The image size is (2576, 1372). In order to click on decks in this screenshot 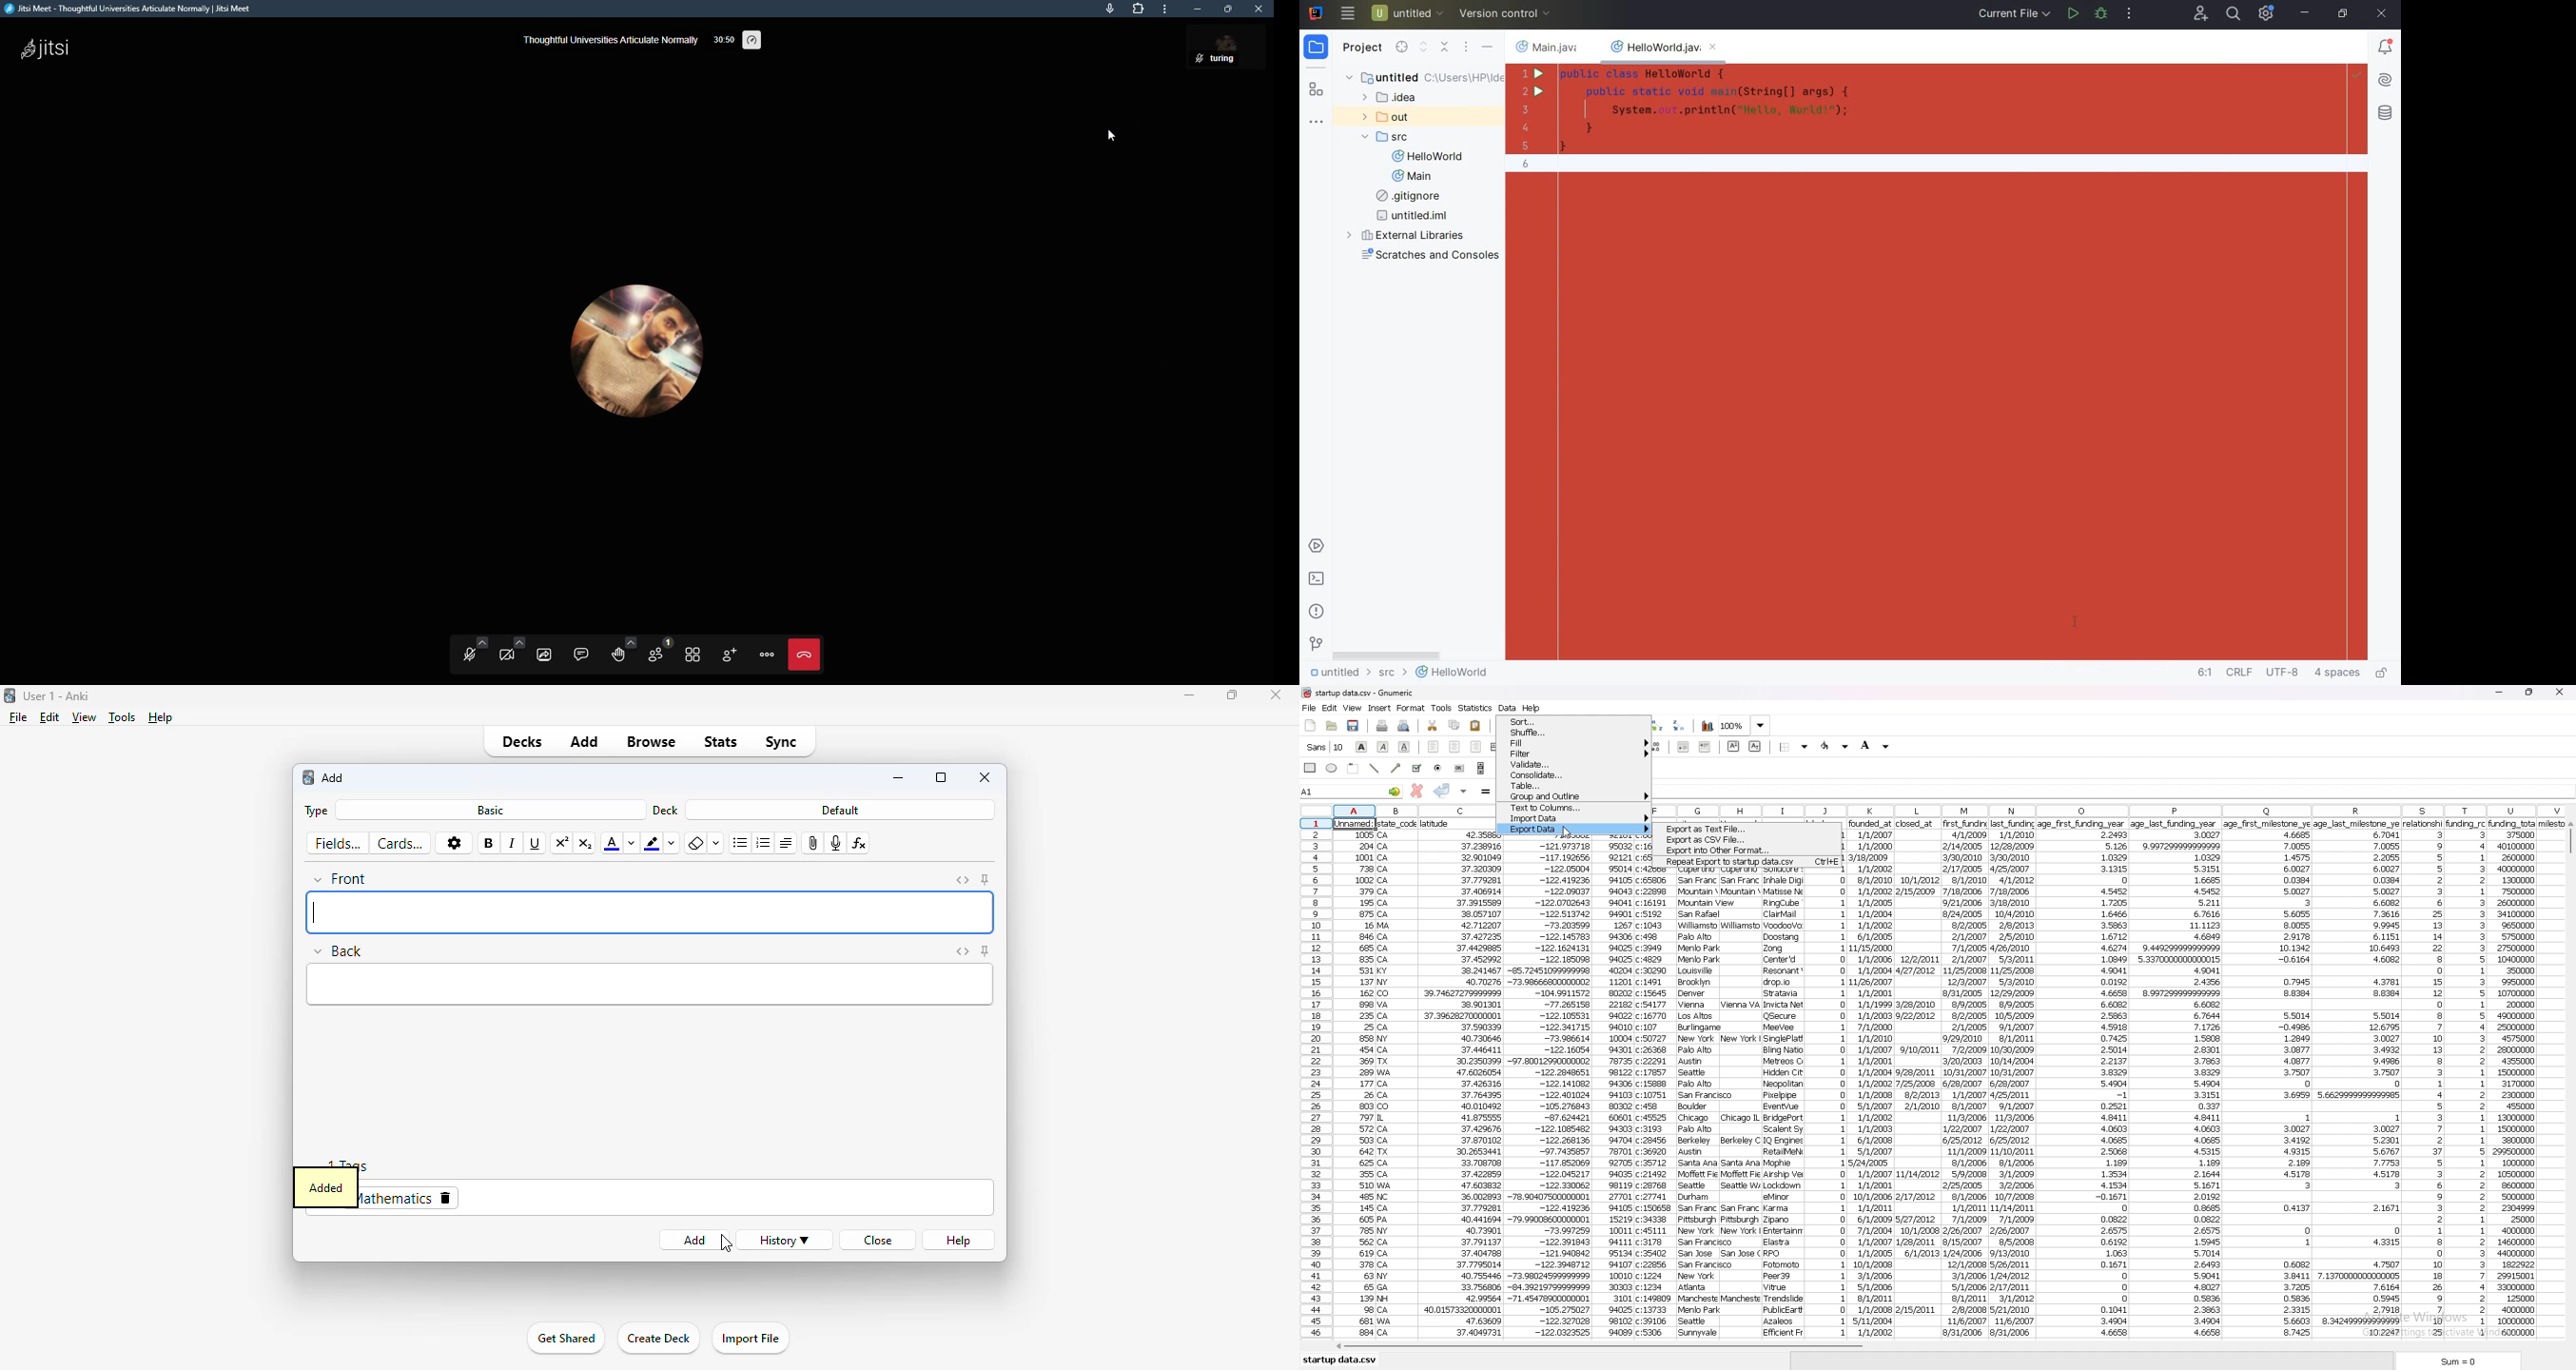, I will do `click(521, 741)`.